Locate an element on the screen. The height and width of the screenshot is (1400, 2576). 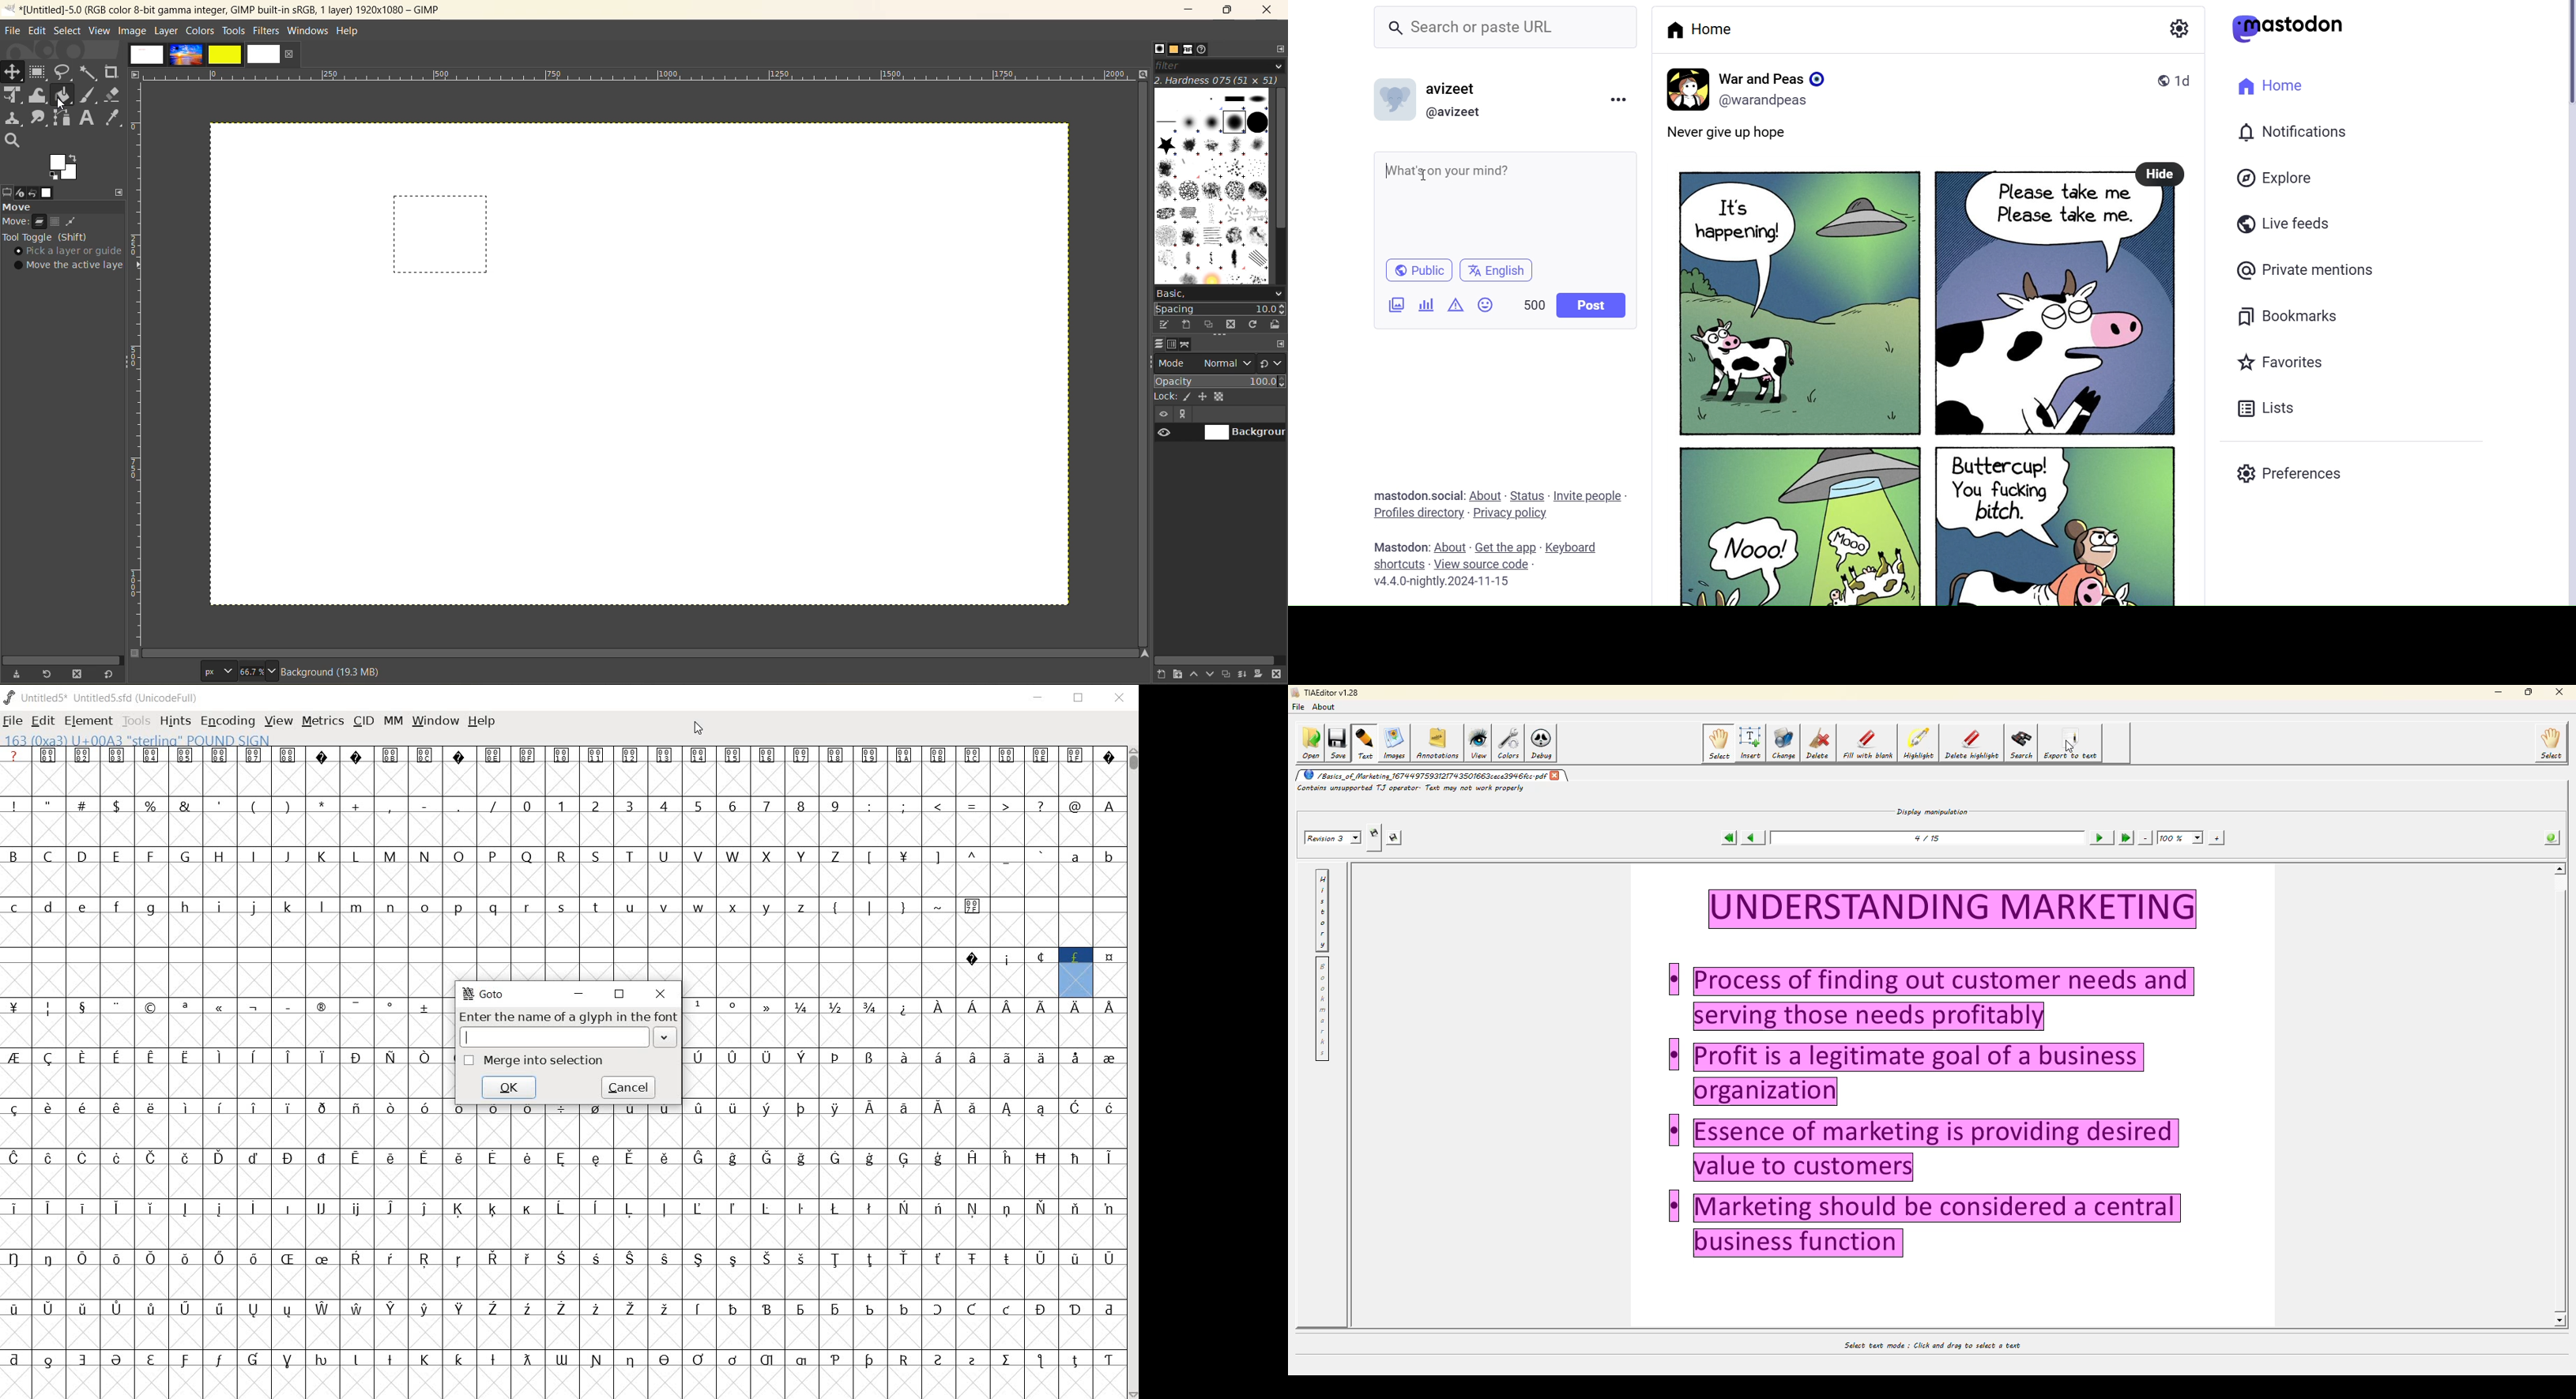
Menu is located at coordinates (1621, 98).